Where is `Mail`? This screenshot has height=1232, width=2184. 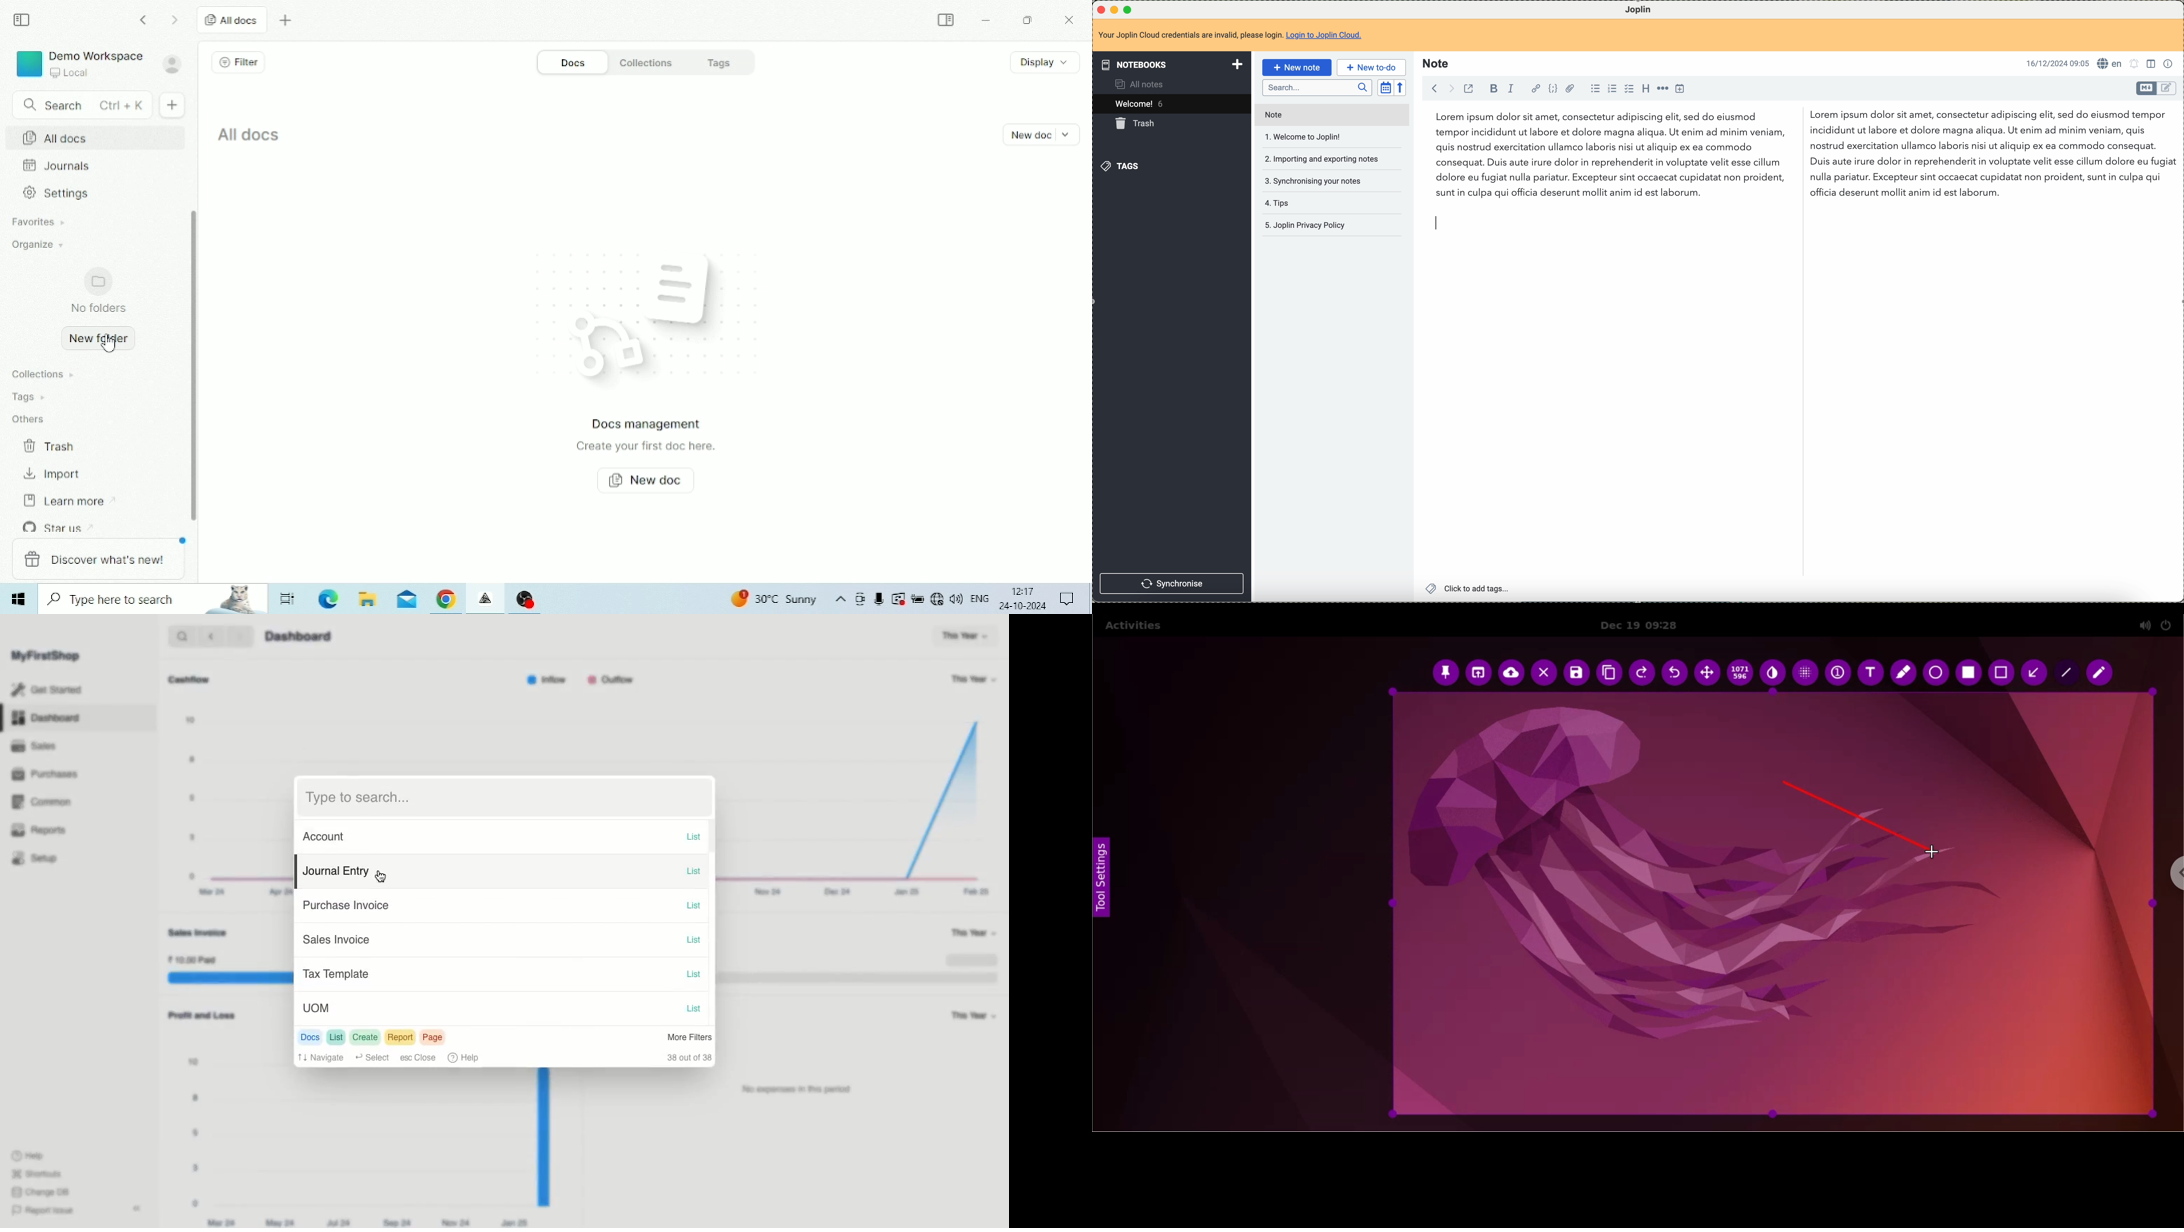 Mail is located at coordinates (407, 600).